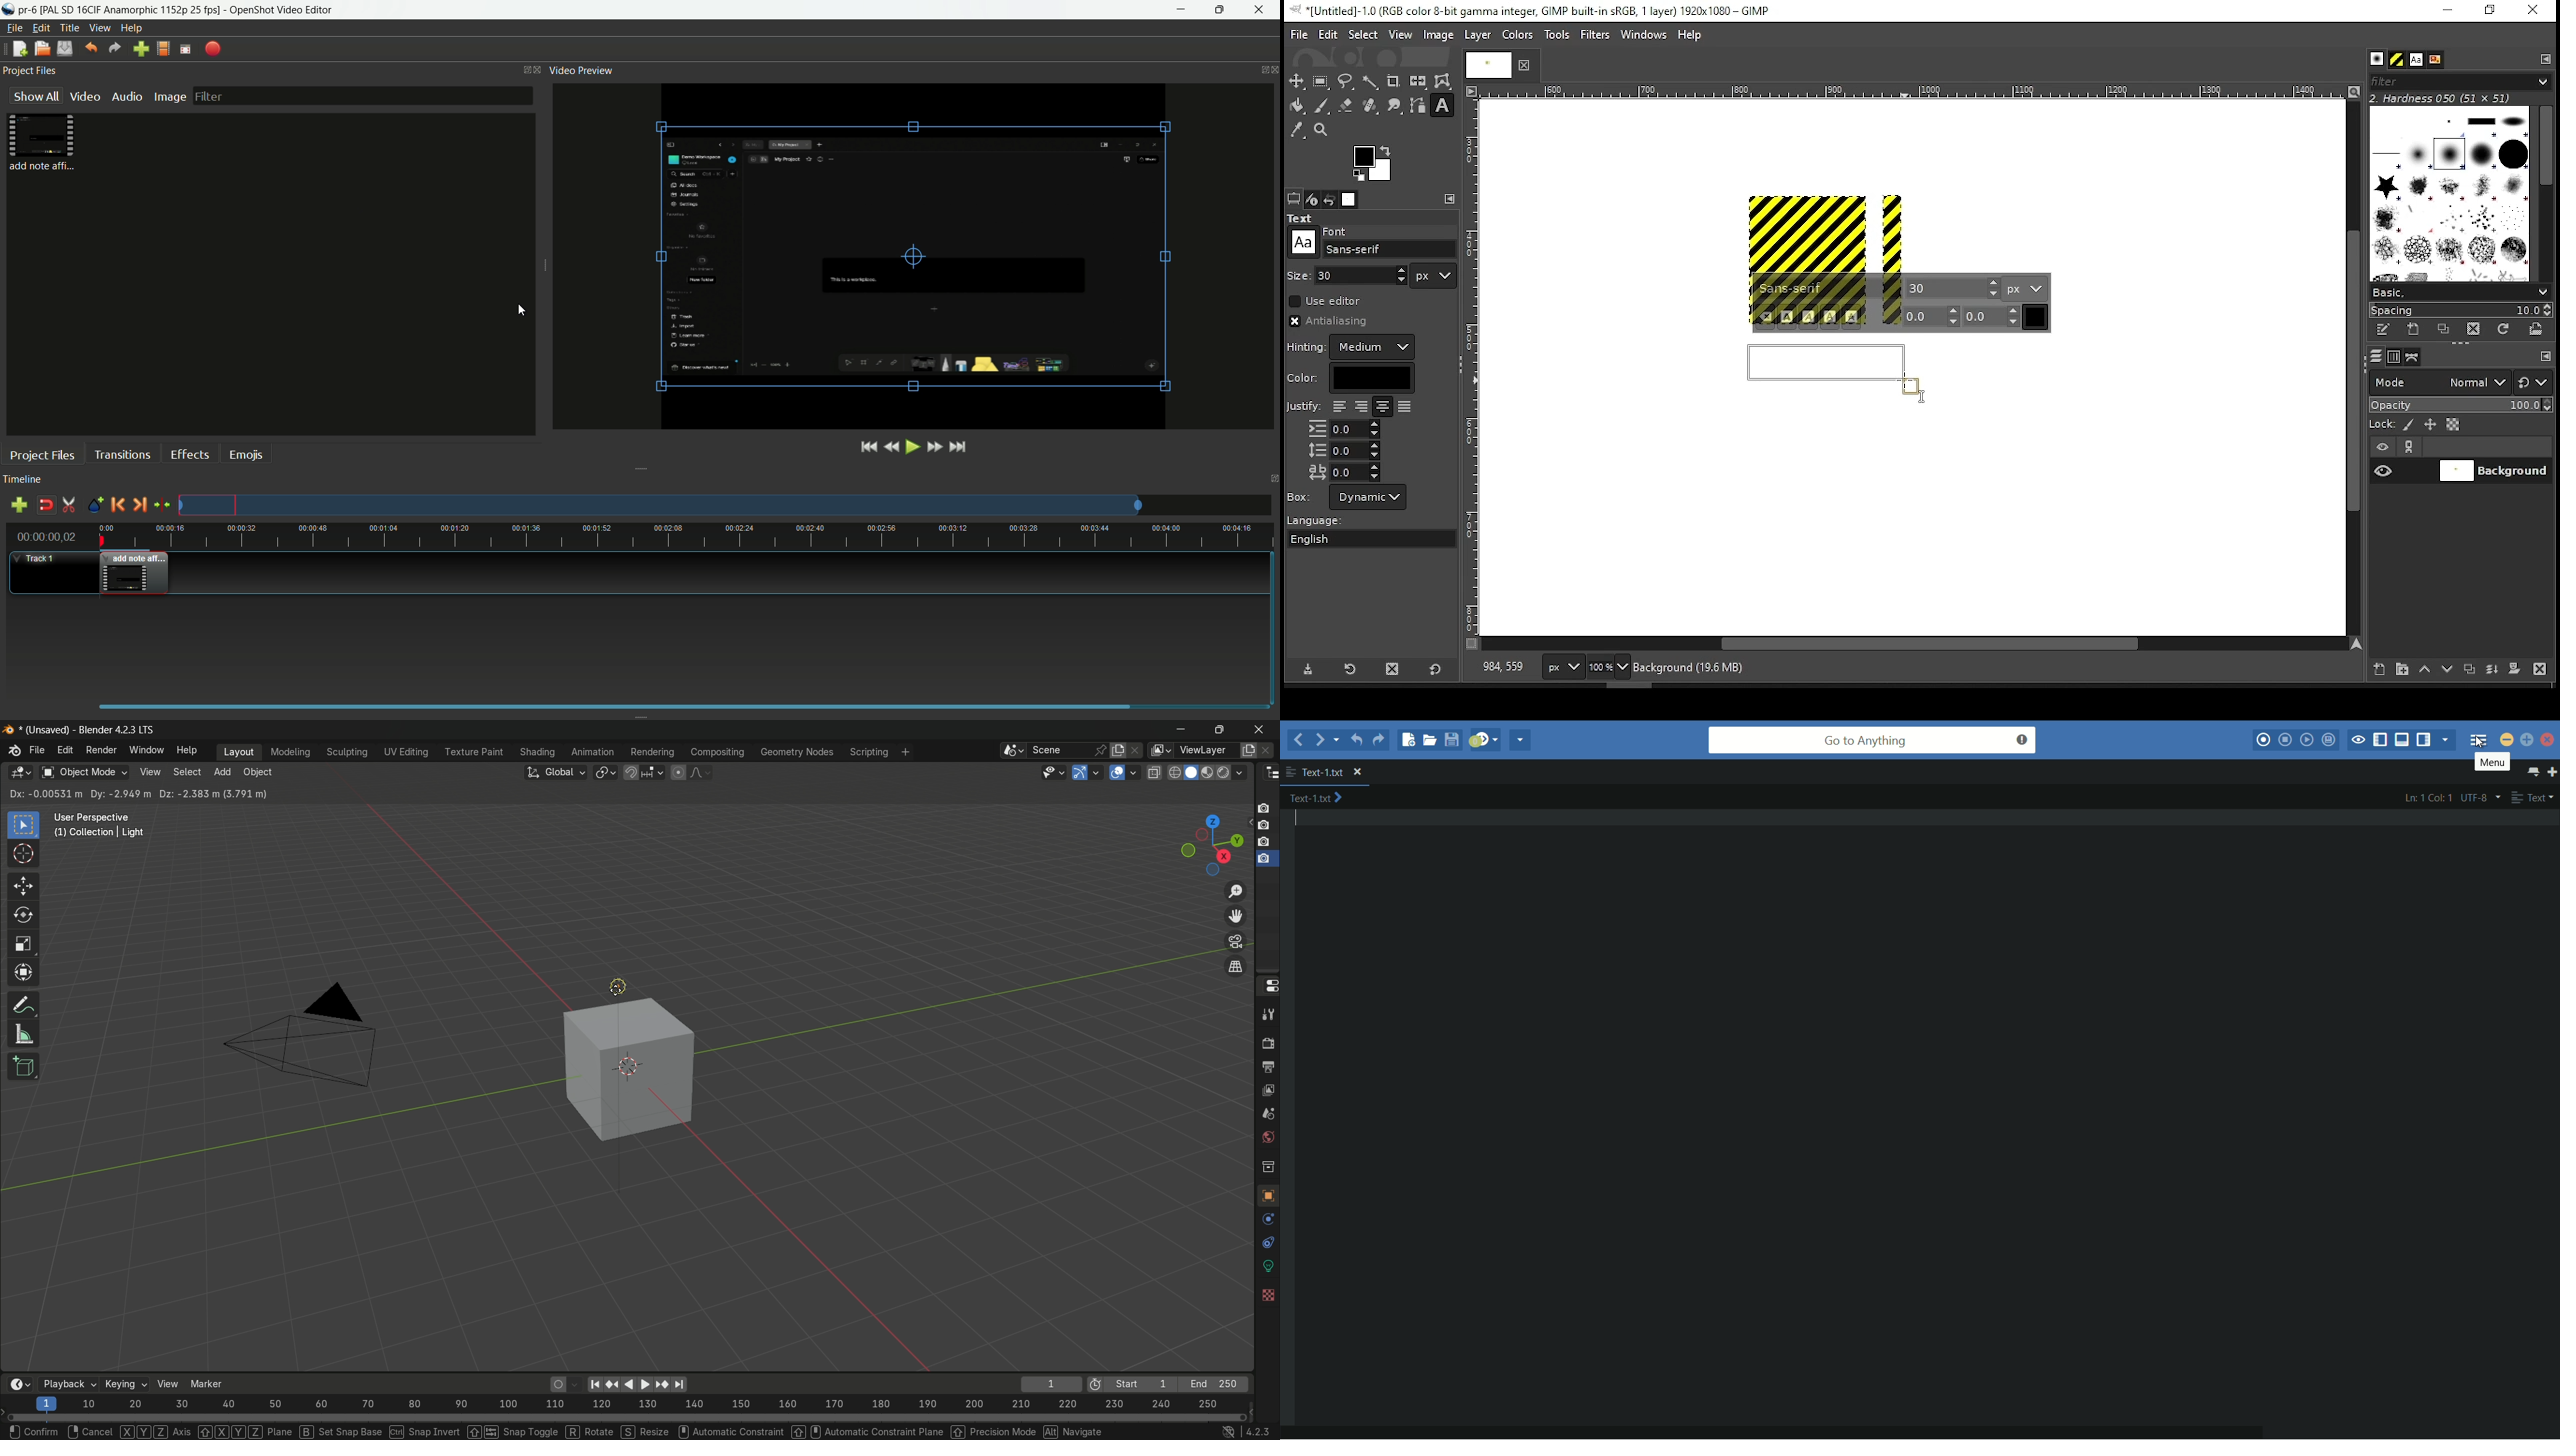 This screenshot has height=1456, width=2576. What do you see at coordinates (2532, 384) in the screenshot?
I see `switch to other mode groups` at bounding box center [2532, 384].